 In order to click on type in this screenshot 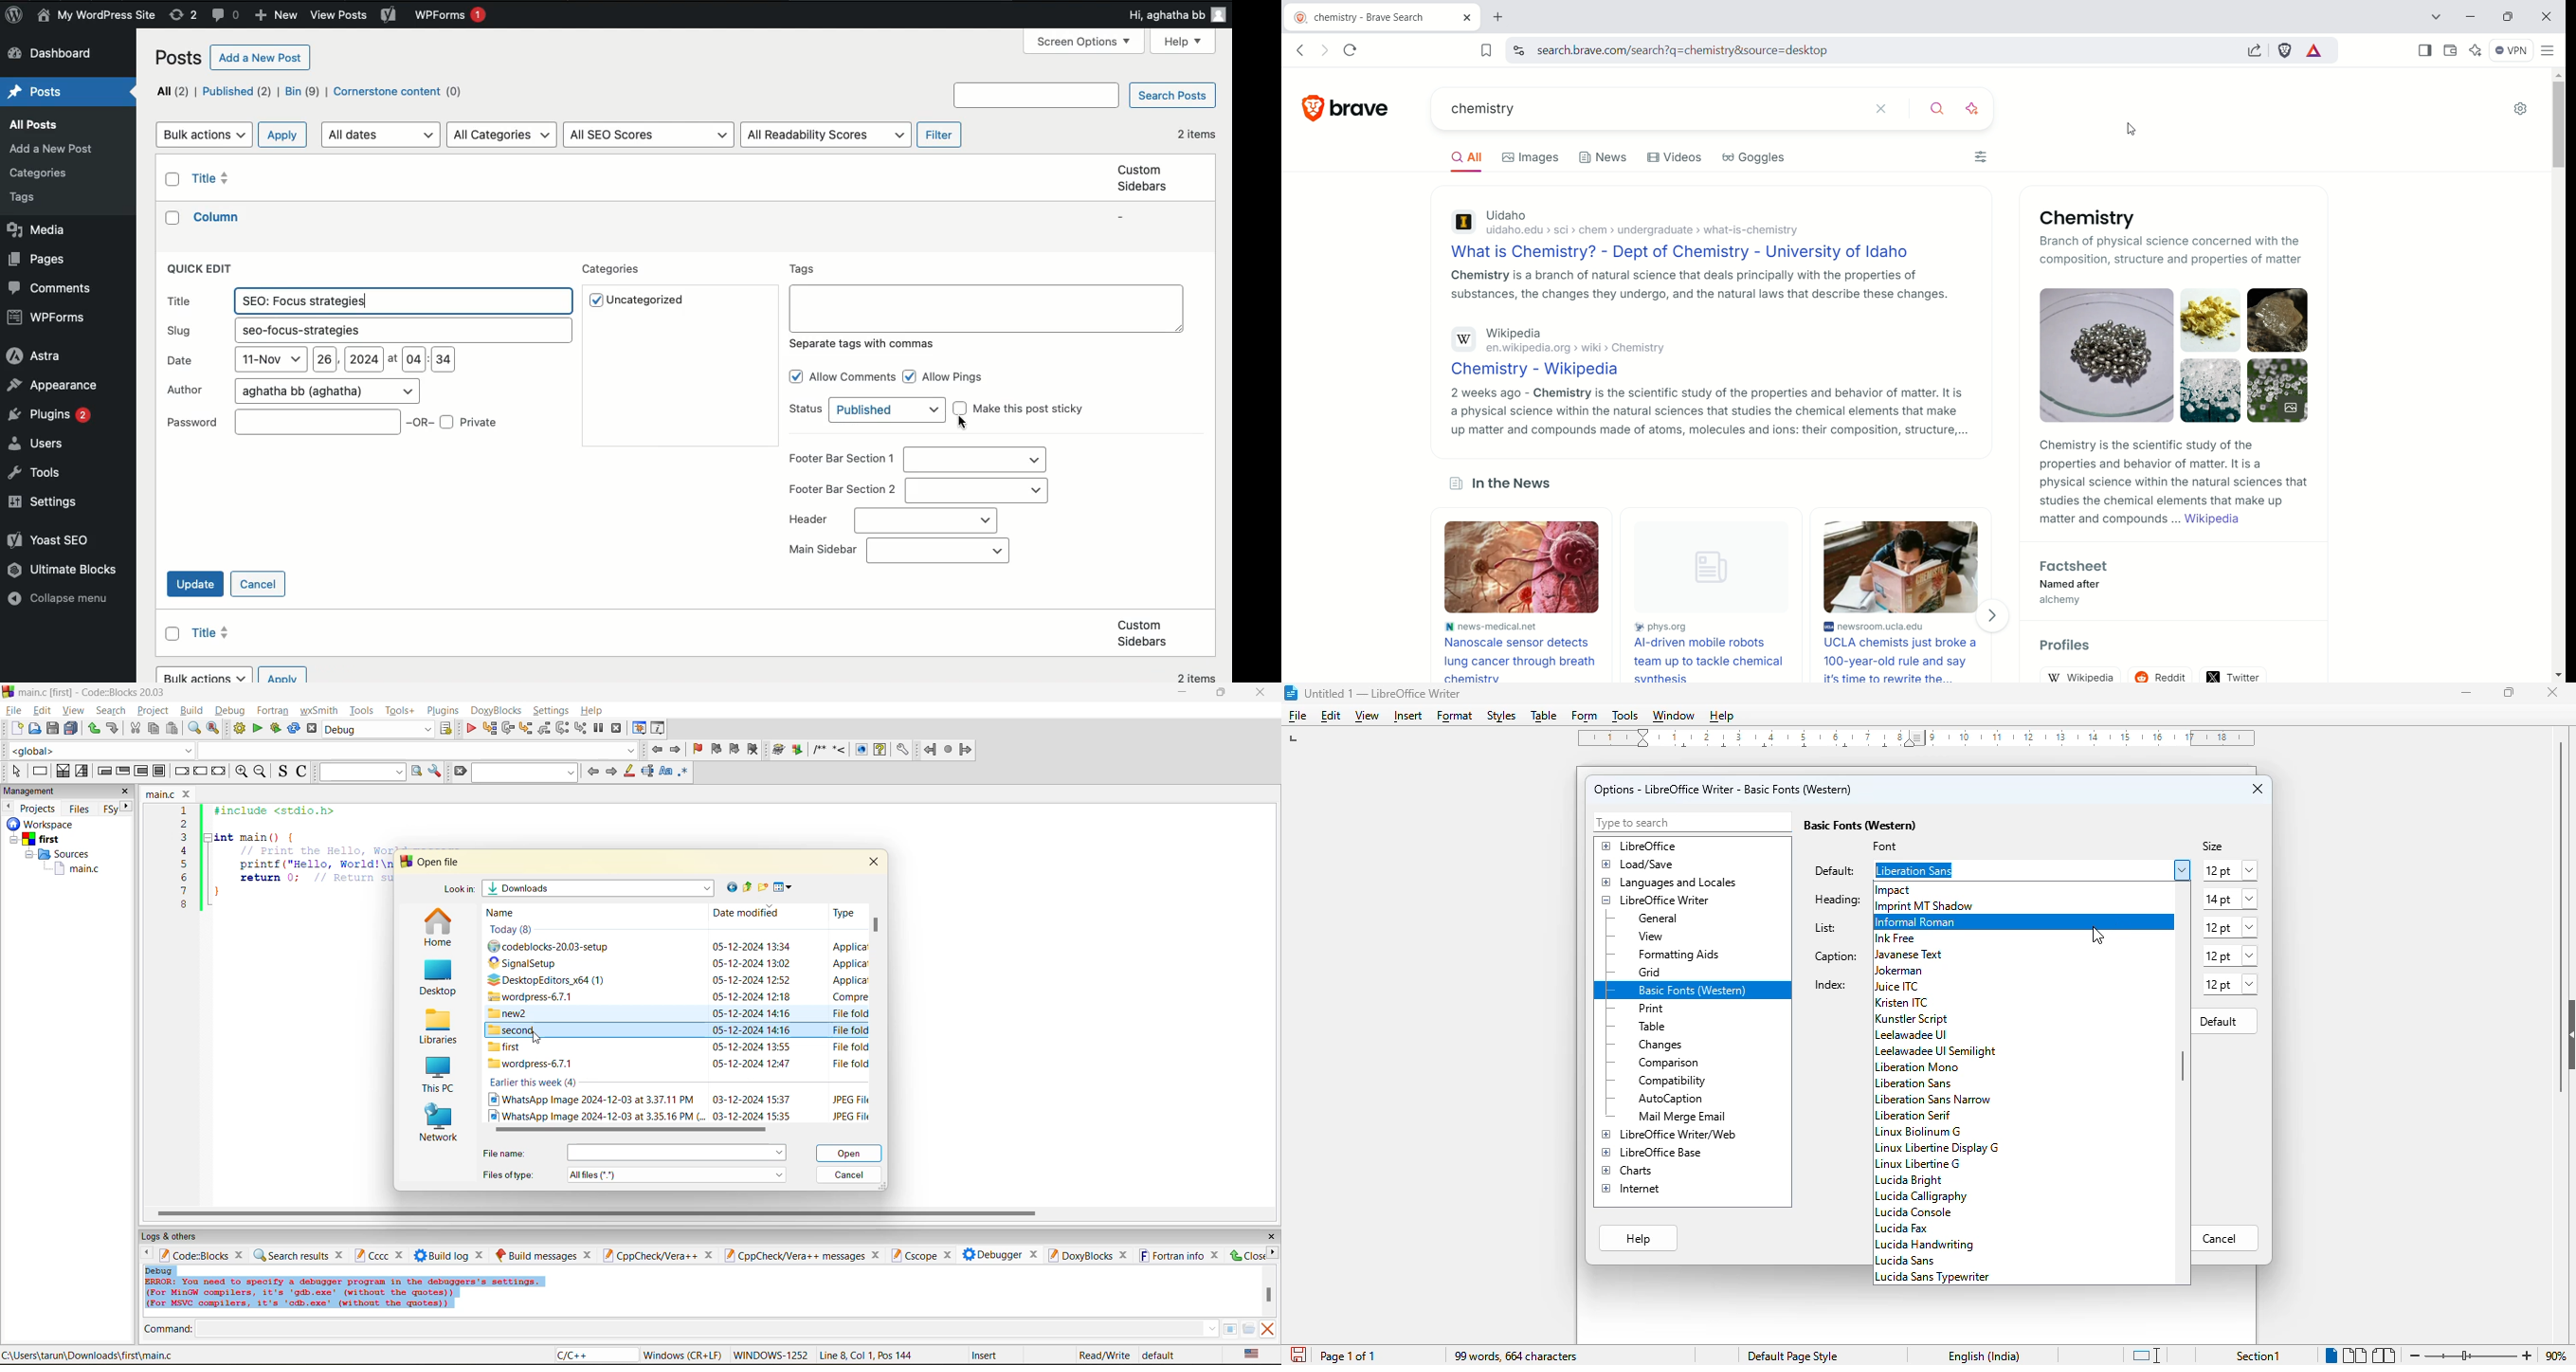, I will do `click(851, 1099)`.